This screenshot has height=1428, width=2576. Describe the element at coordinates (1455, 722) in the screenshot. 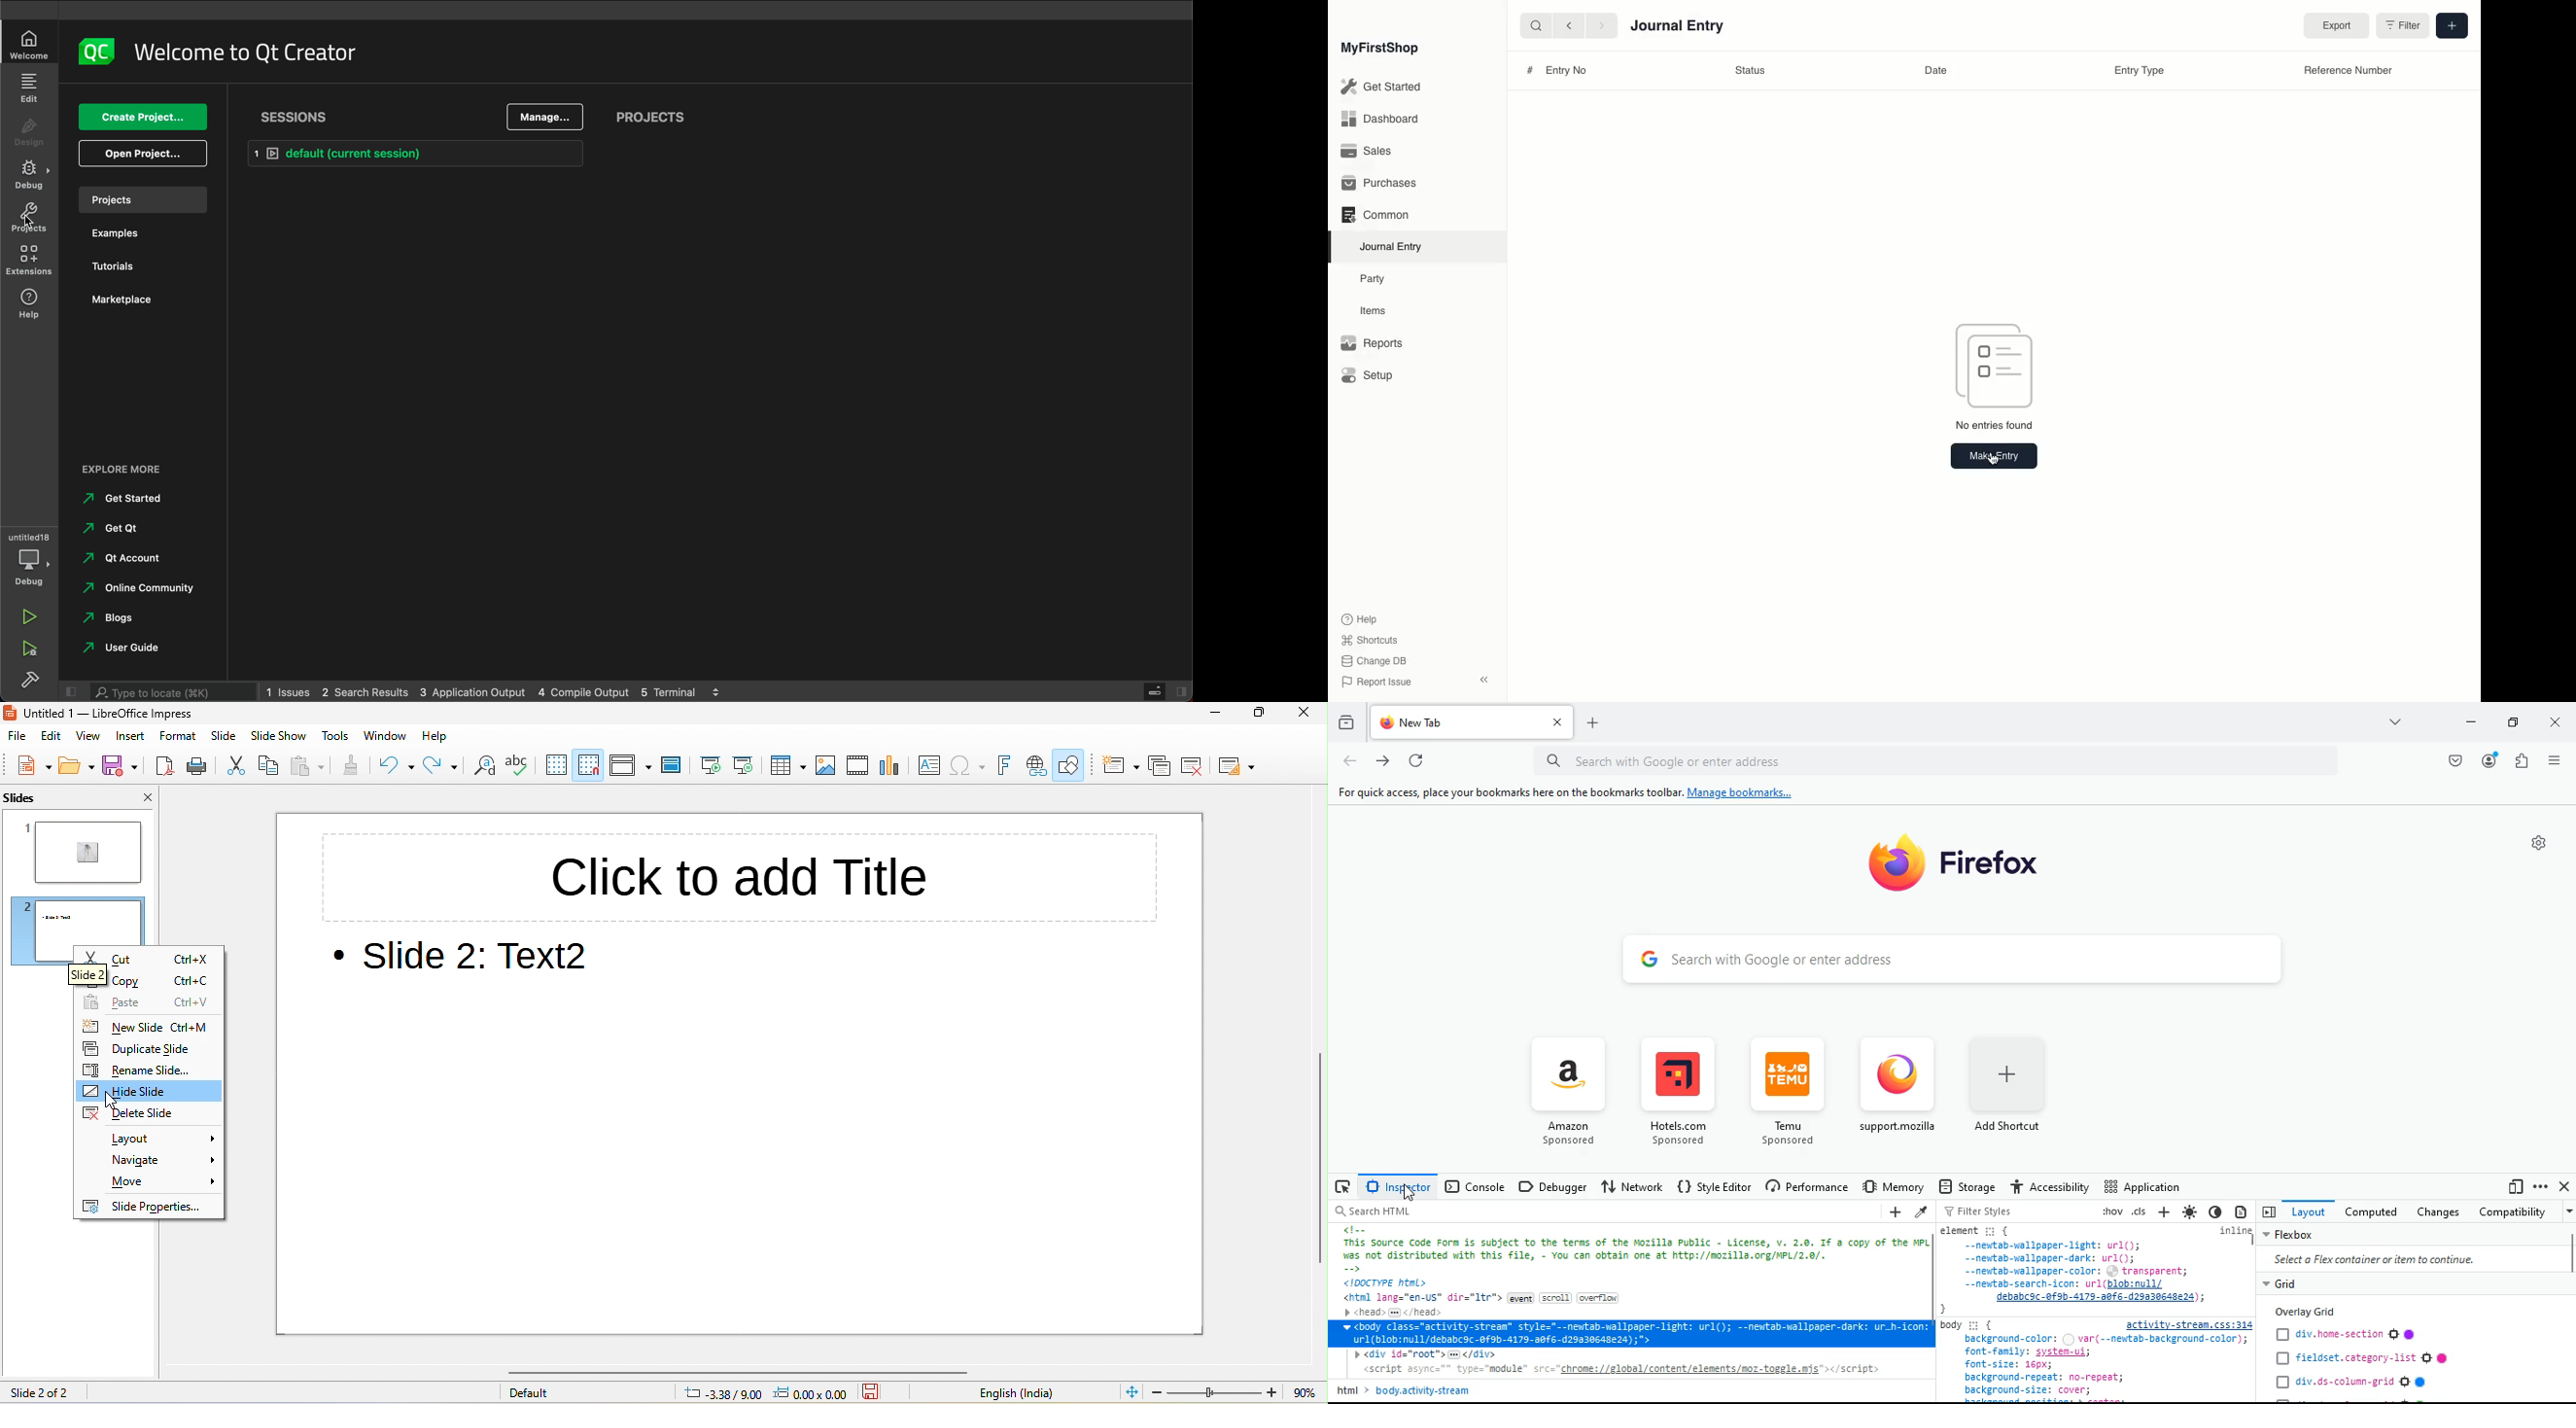

I see `new tab` at that location.